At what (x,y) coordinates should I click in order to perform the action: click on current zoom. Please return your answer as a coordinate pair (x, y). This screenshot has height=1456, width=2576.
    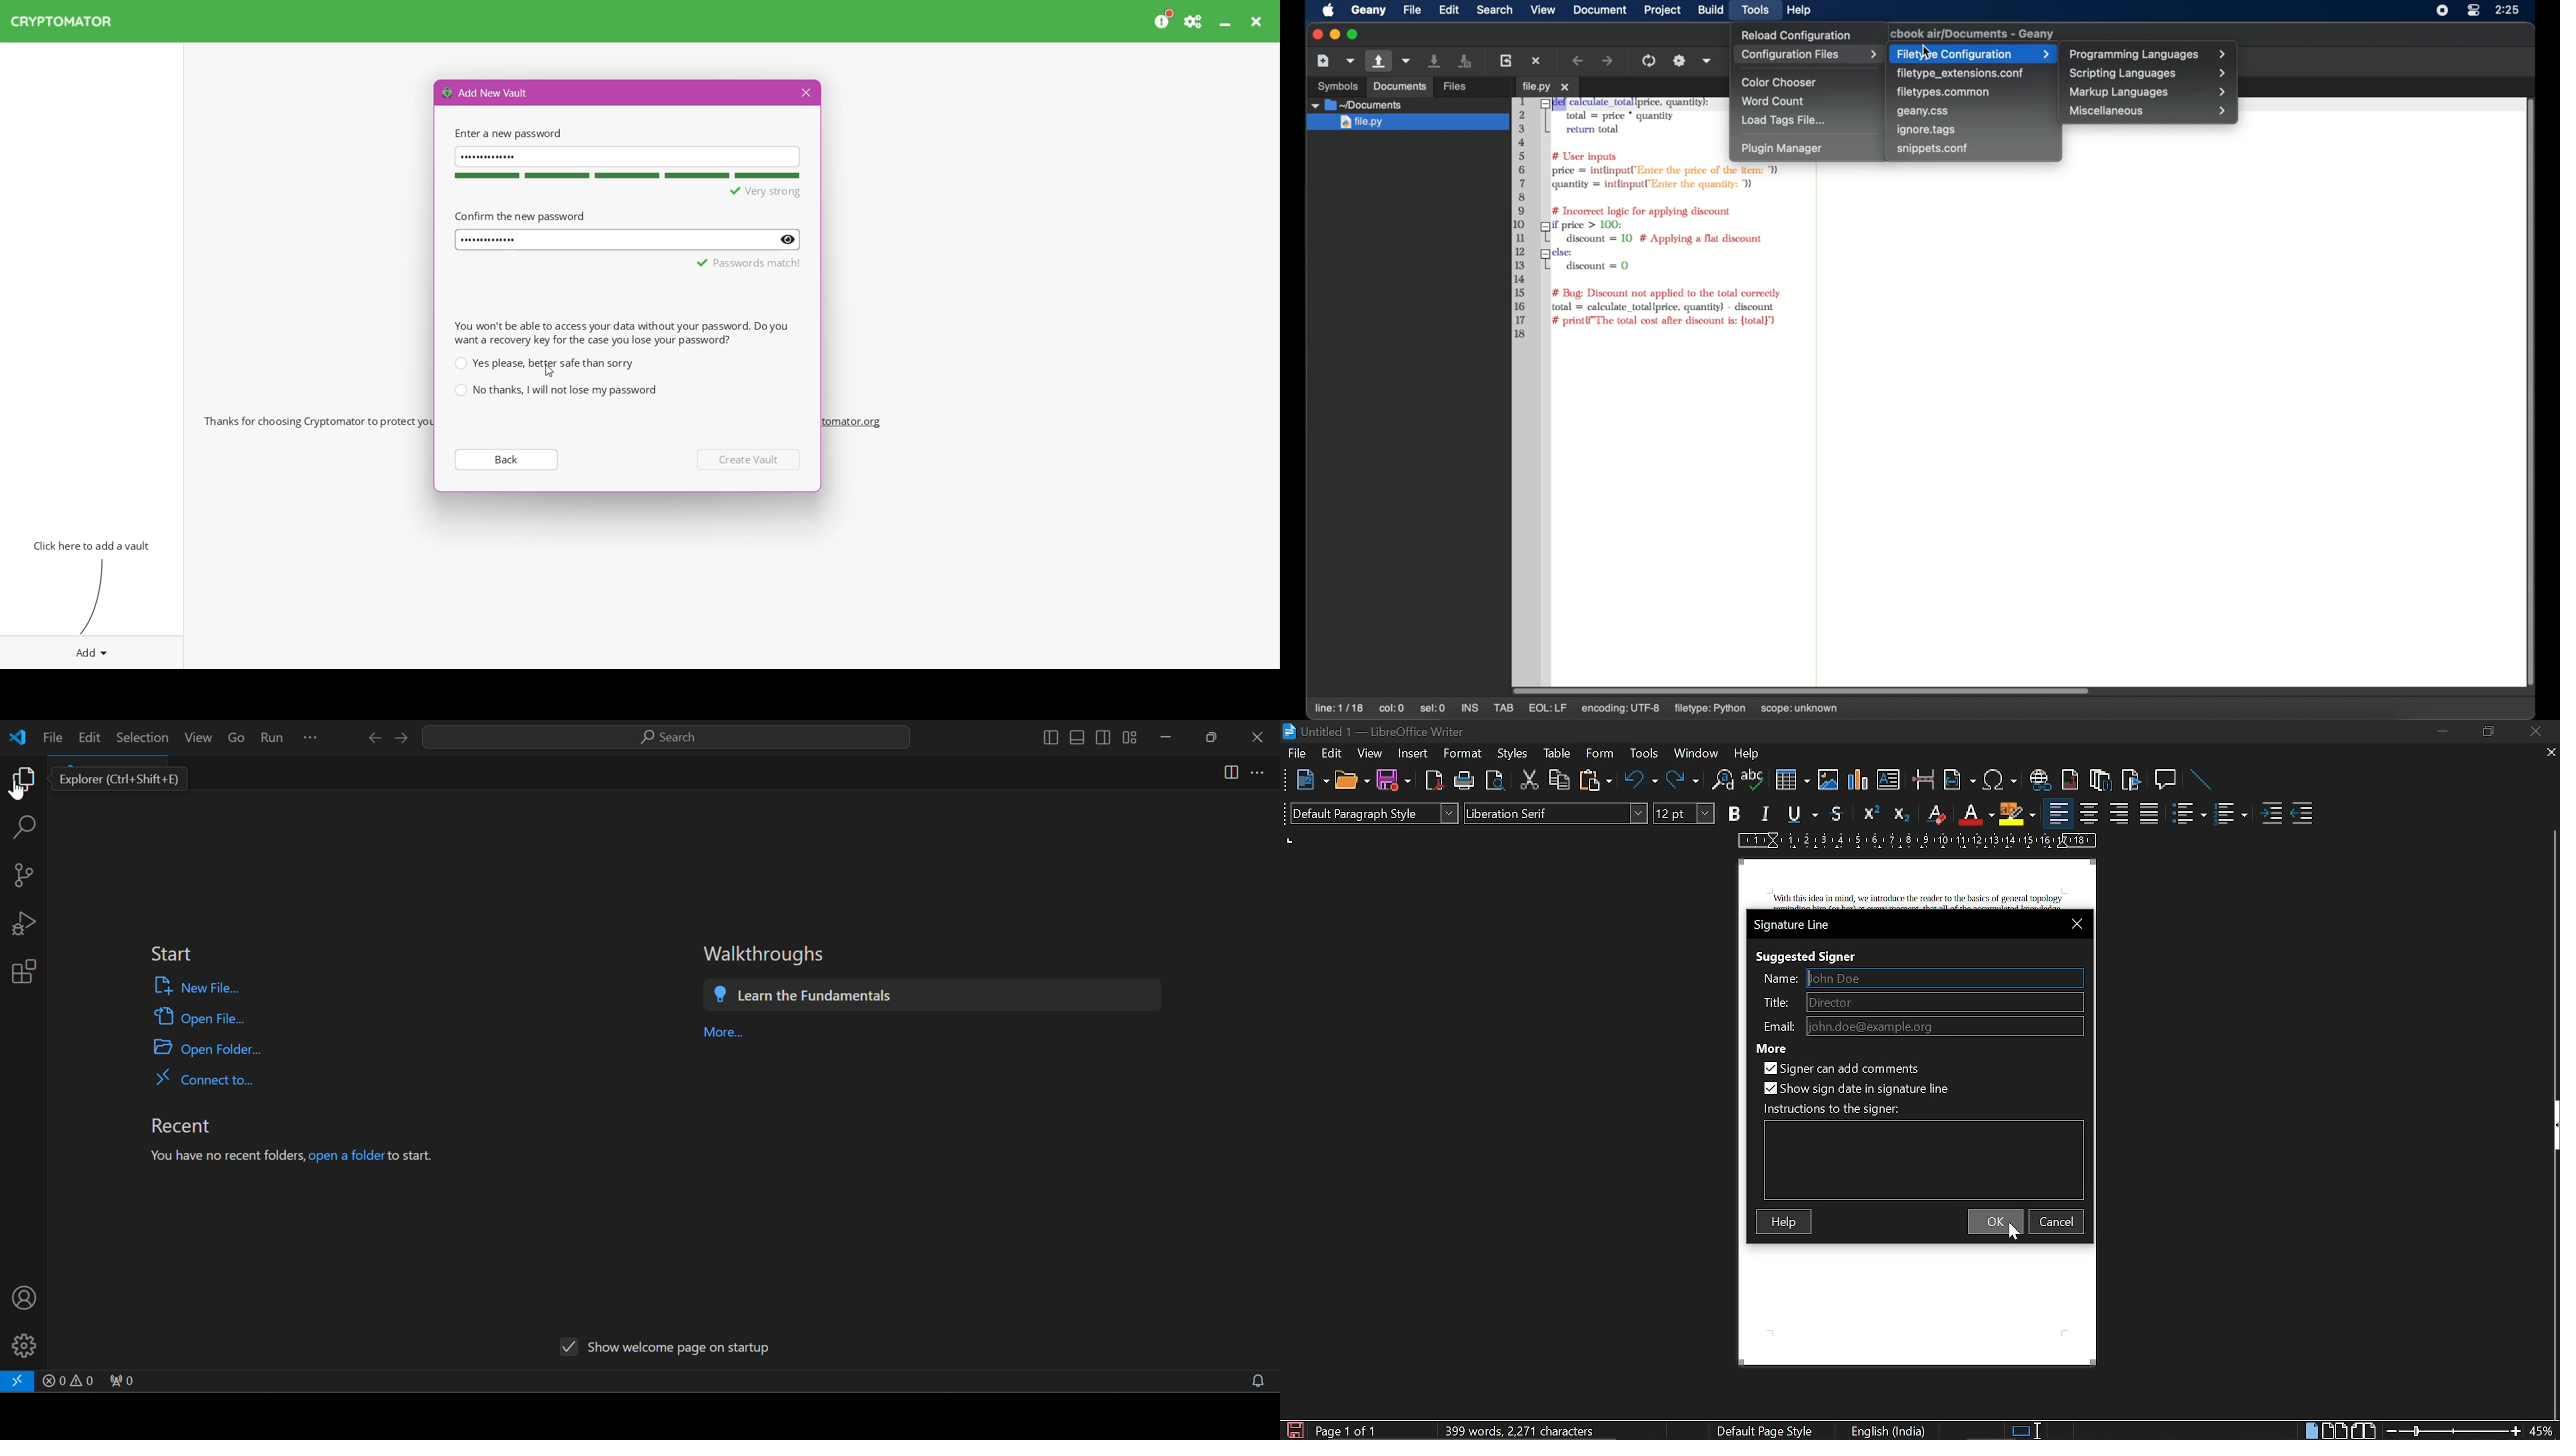
    Looking at the image, I should click on (2544, 1429).